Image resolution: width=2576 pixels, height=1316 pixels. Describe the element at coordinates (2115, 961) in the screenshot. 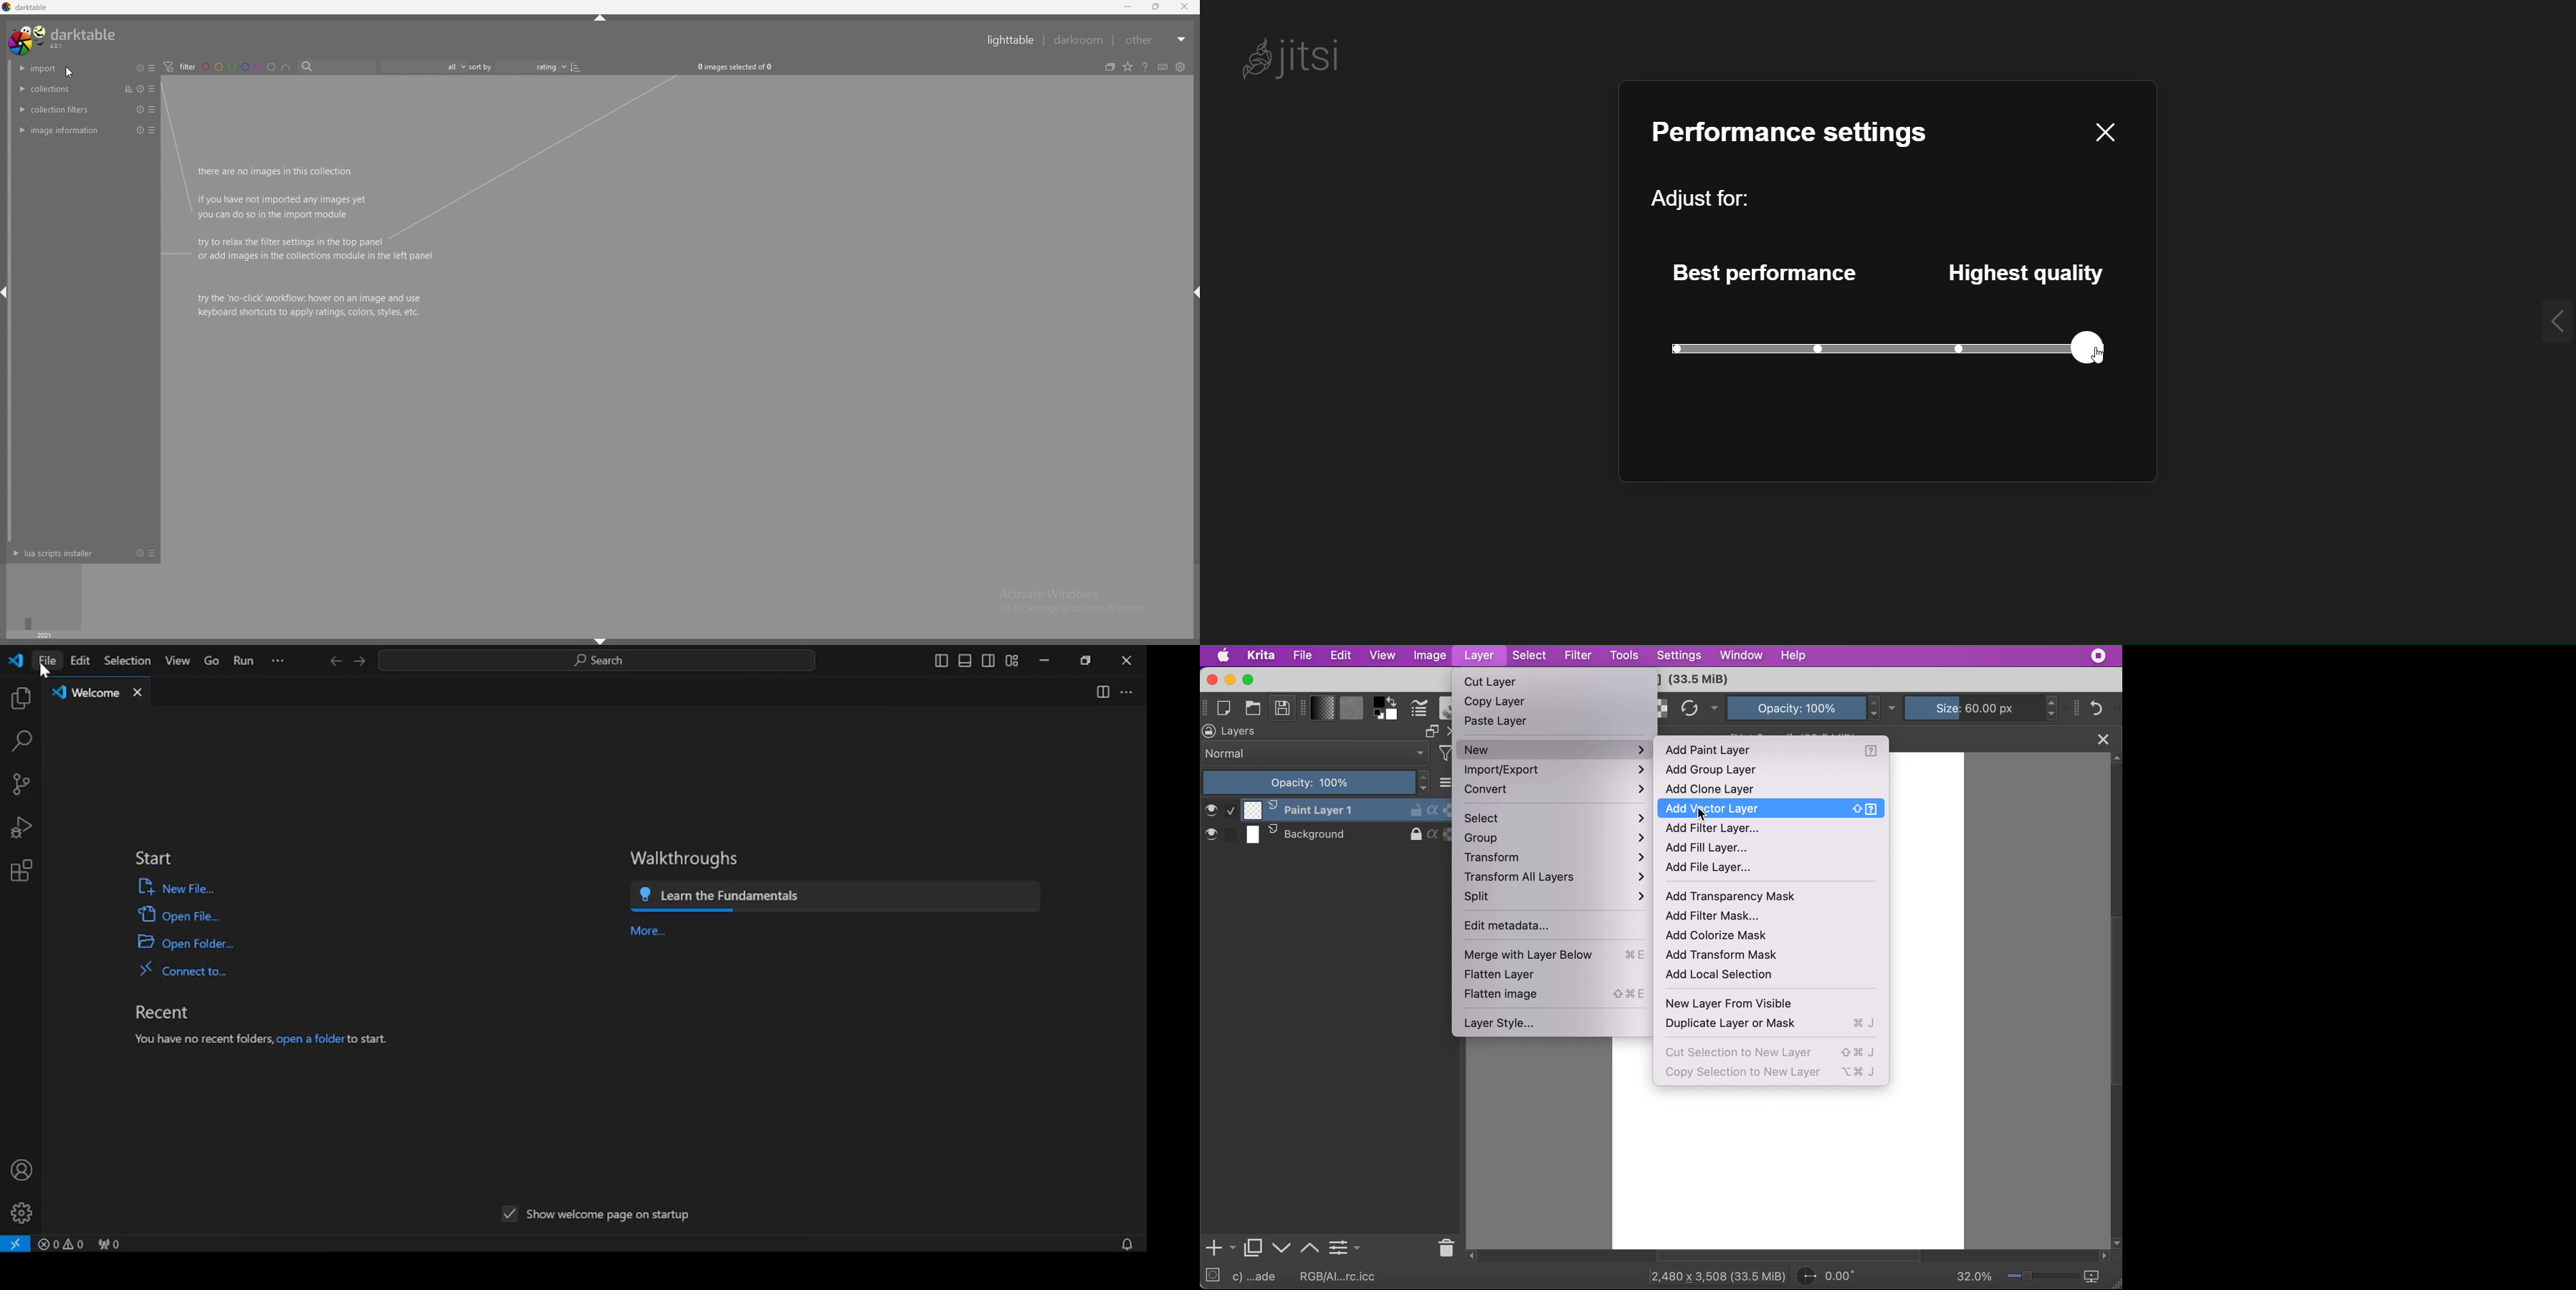

I see `vertical slider` at that location.